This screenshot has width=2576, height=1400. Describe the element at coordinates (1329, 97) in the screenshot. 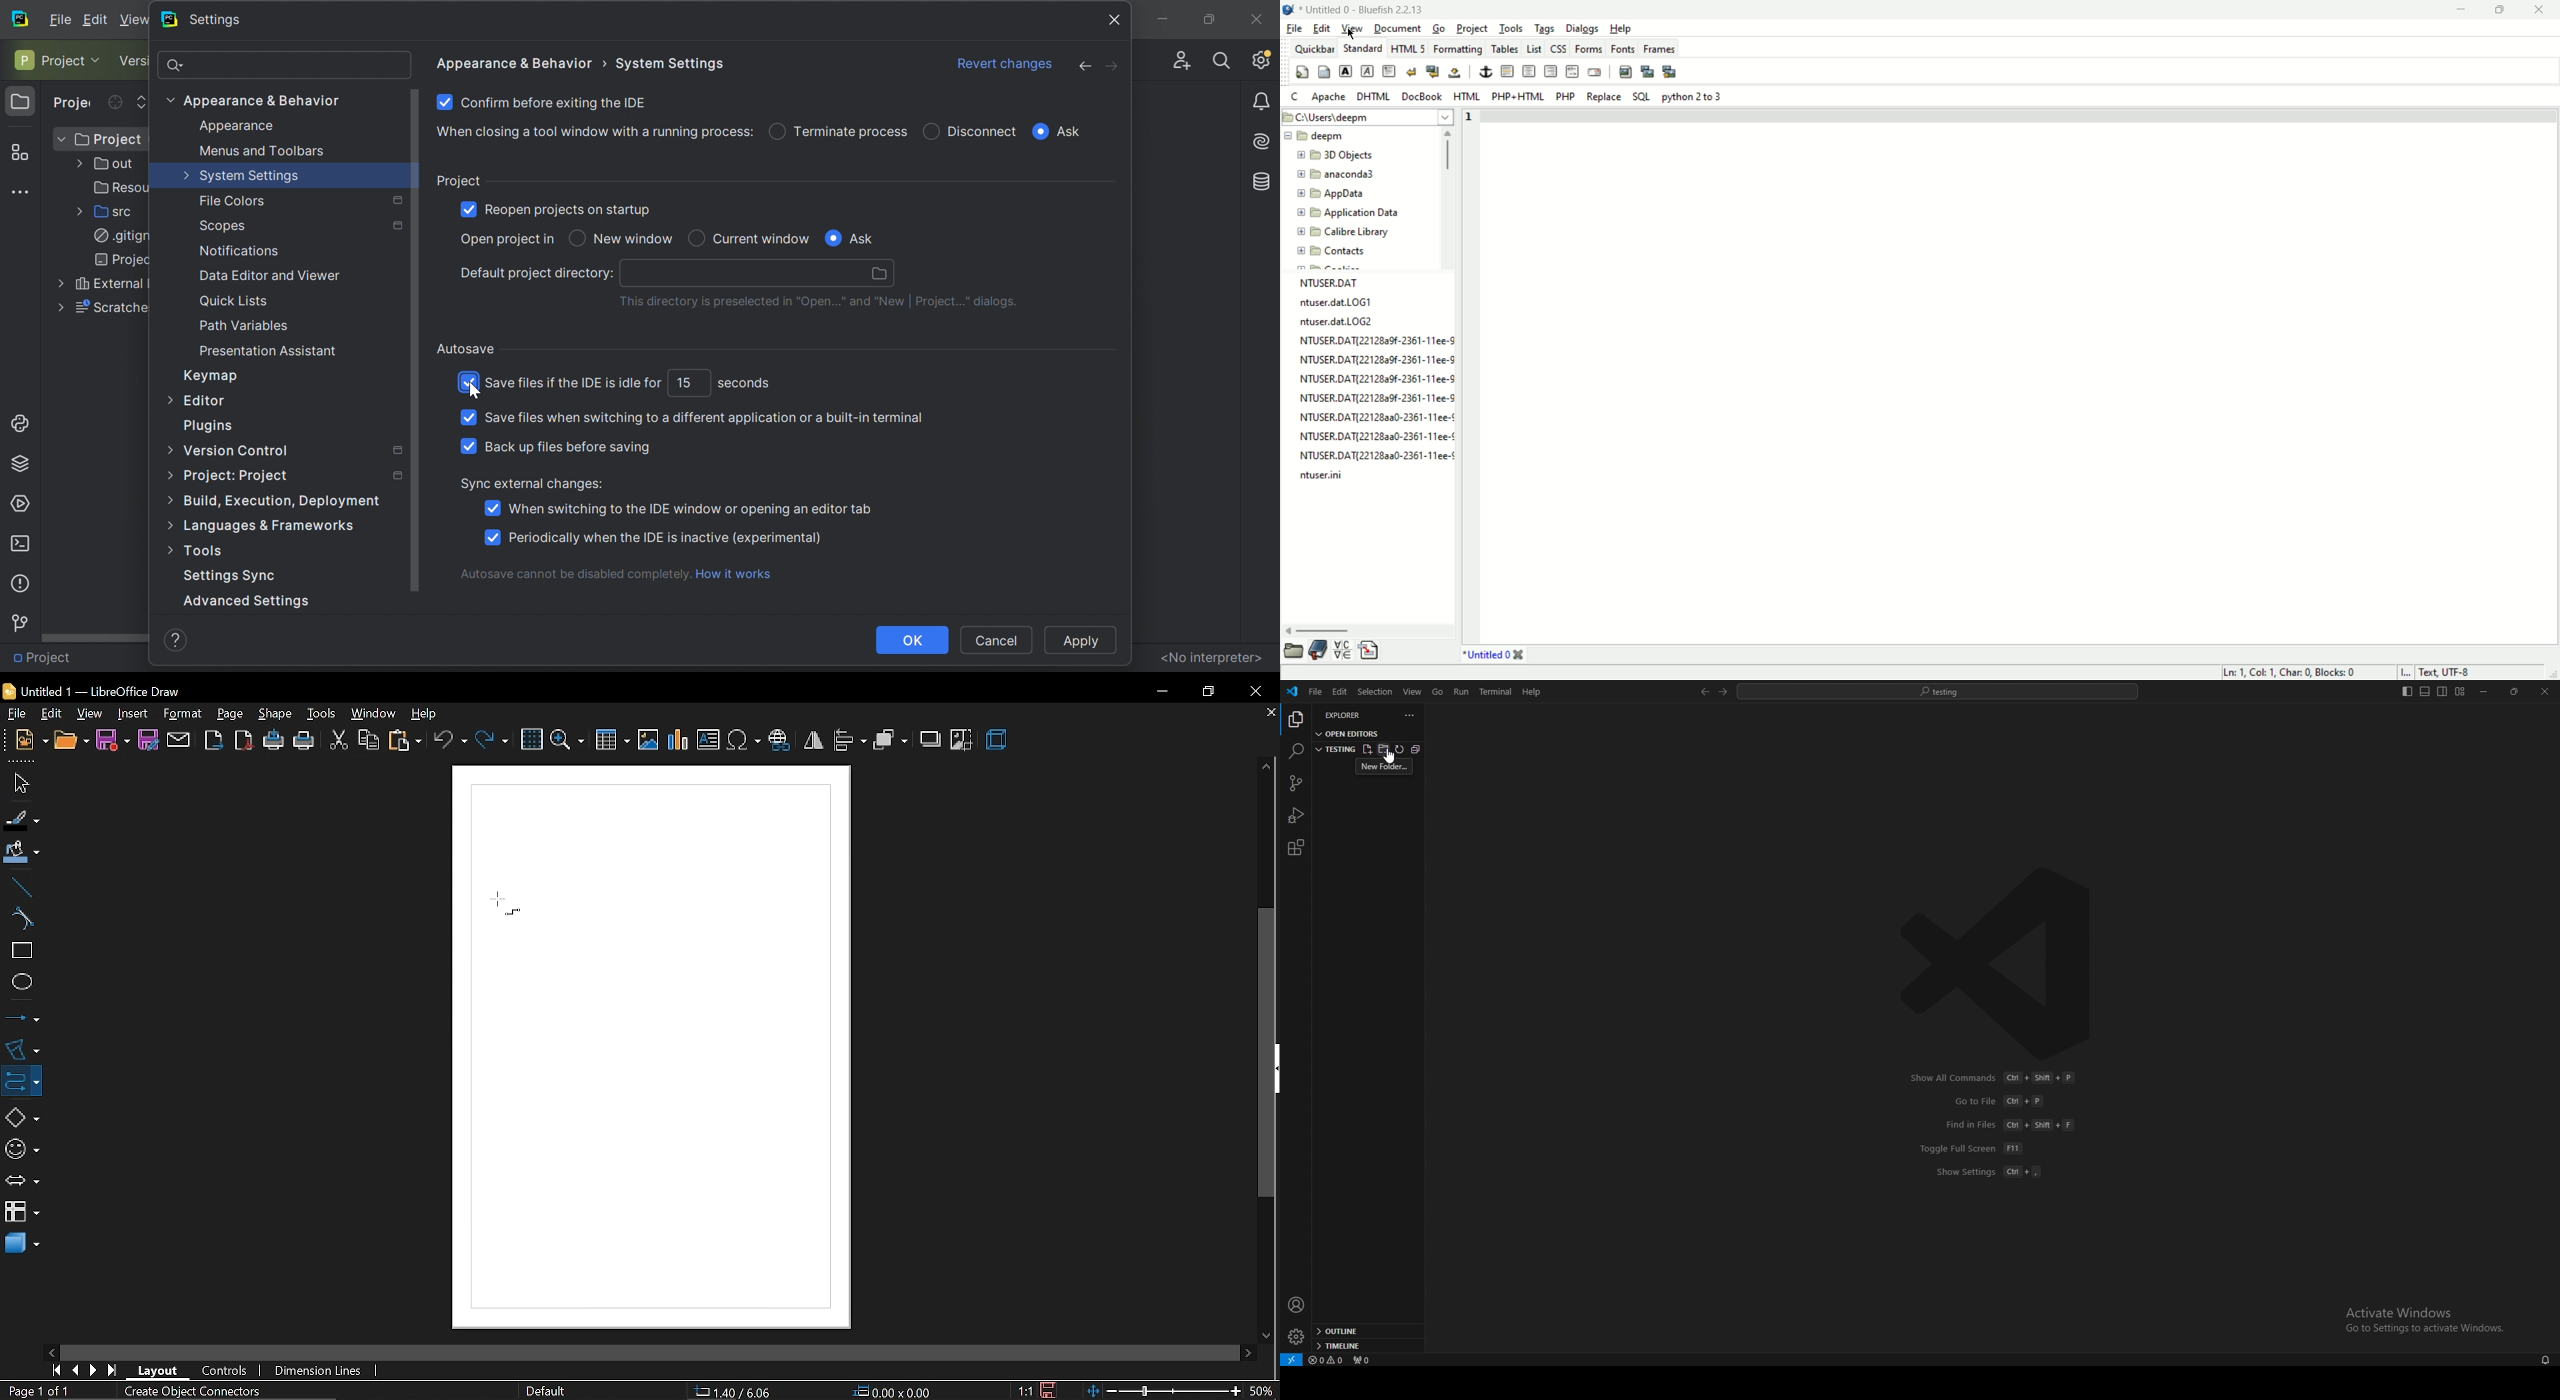

I see `Apache` at that location.